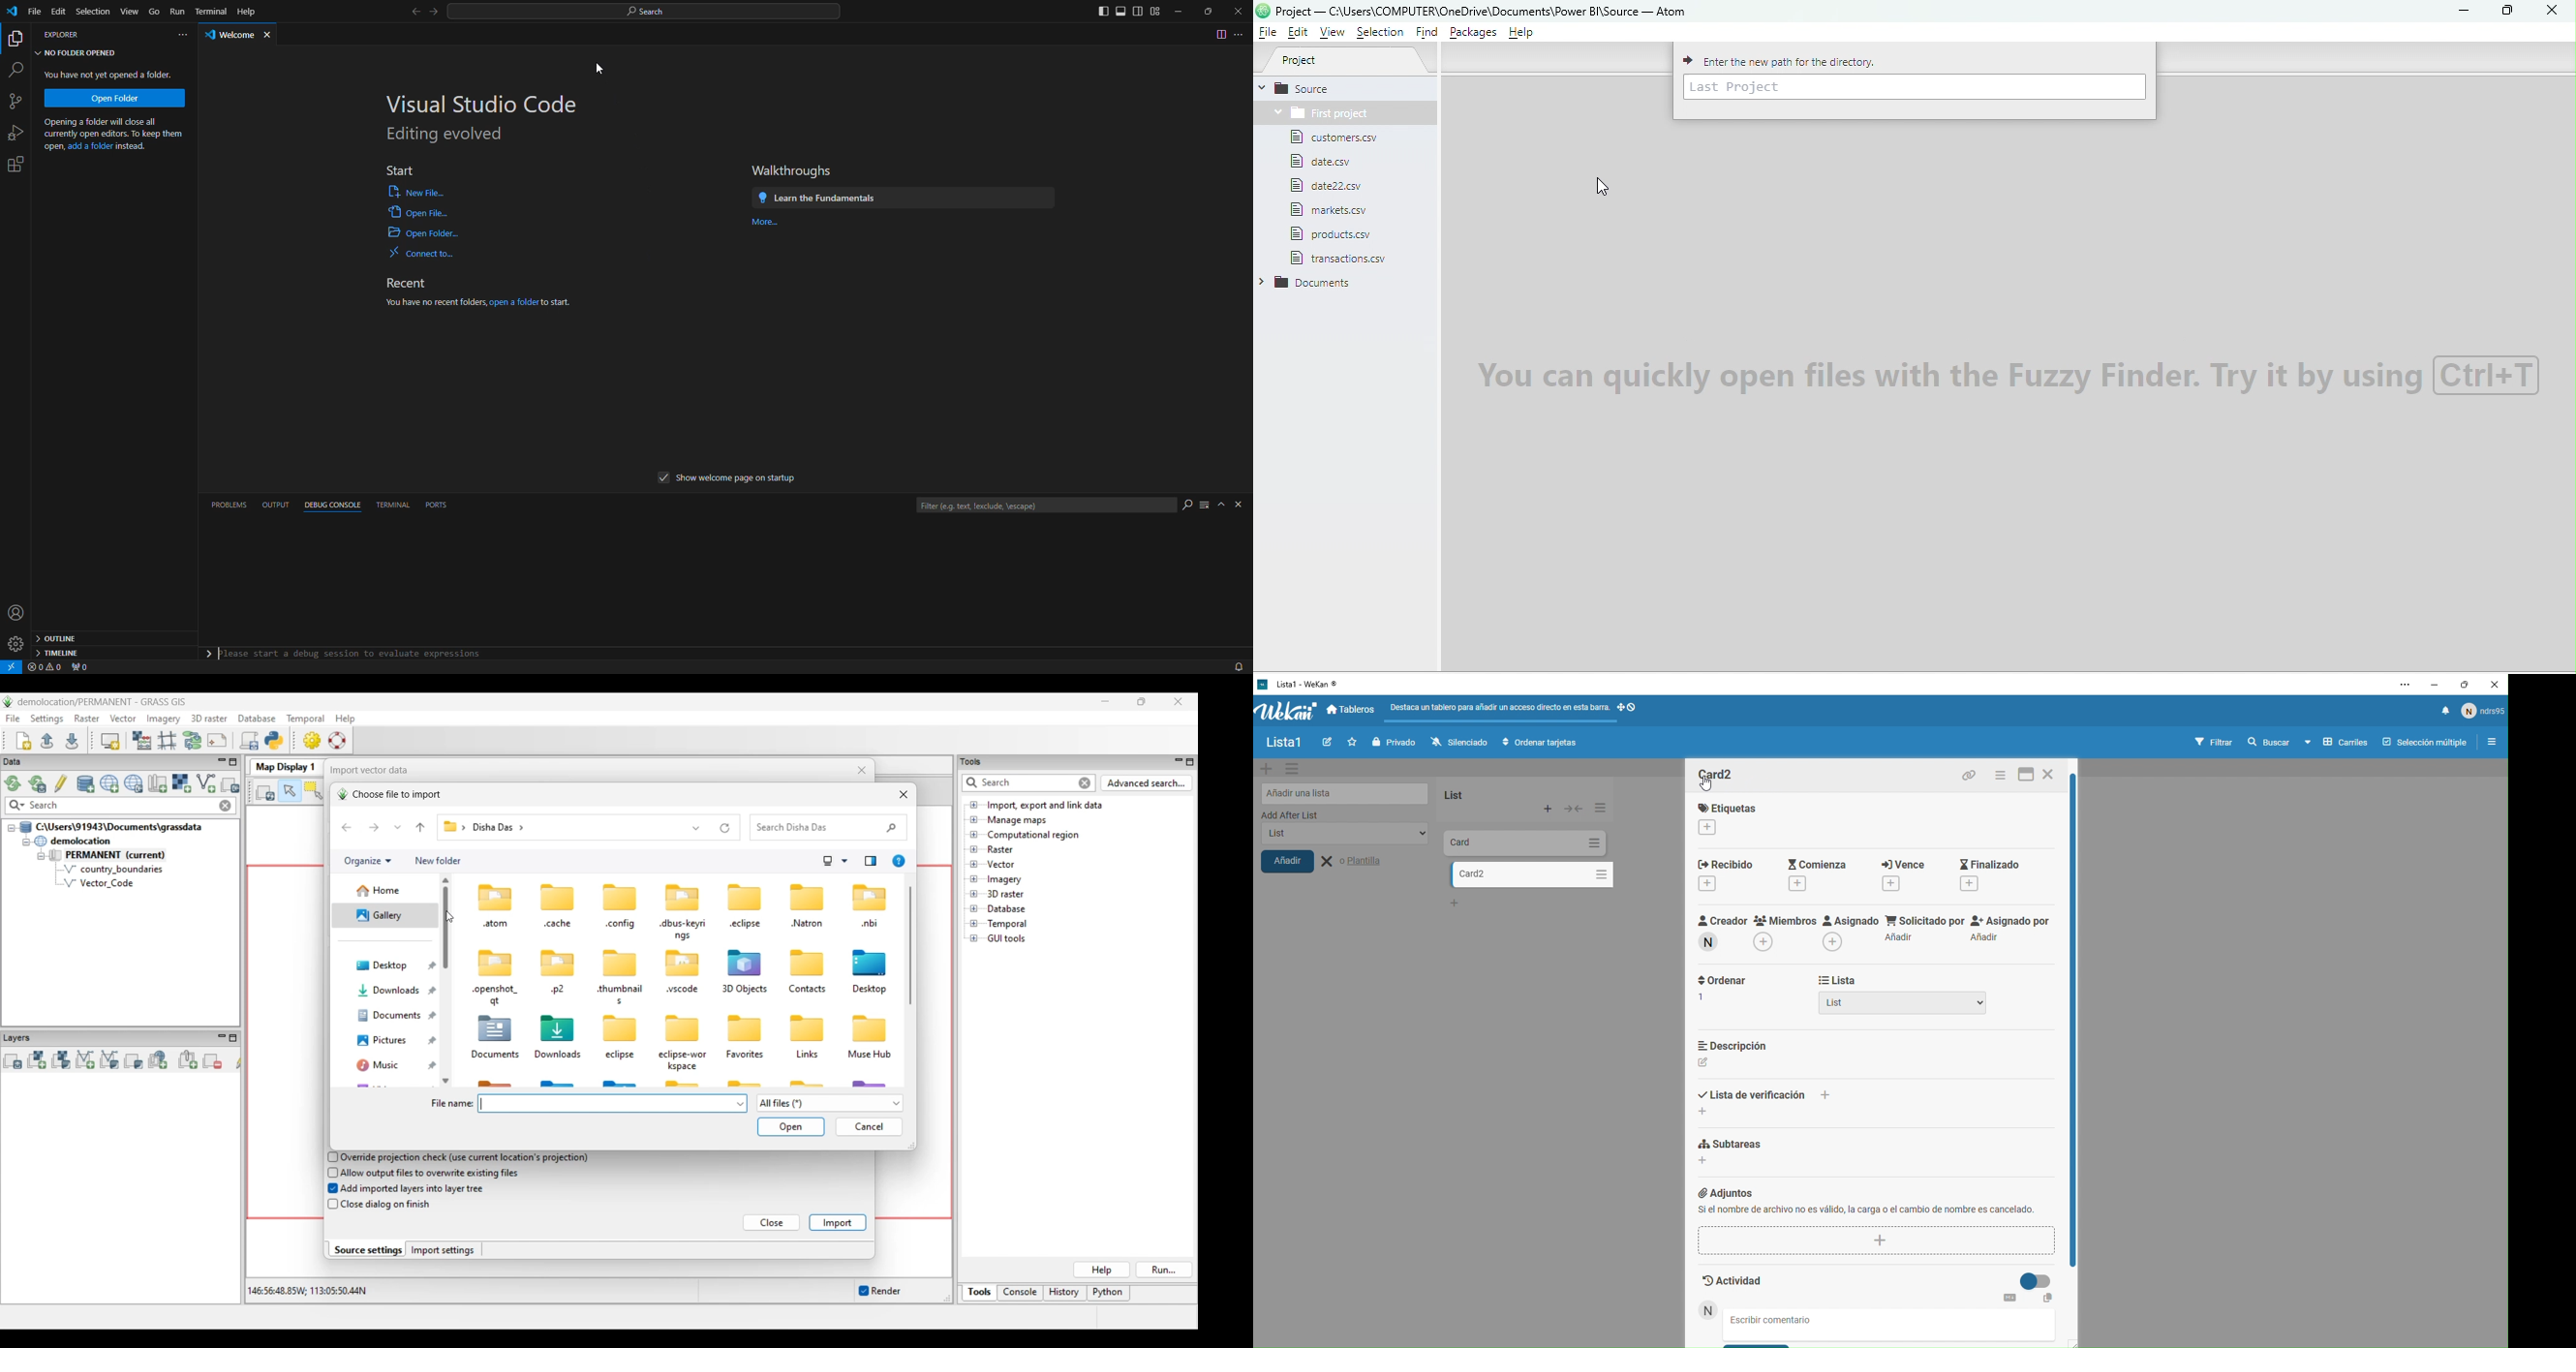  I want to click on Options, so click(1593, 843).